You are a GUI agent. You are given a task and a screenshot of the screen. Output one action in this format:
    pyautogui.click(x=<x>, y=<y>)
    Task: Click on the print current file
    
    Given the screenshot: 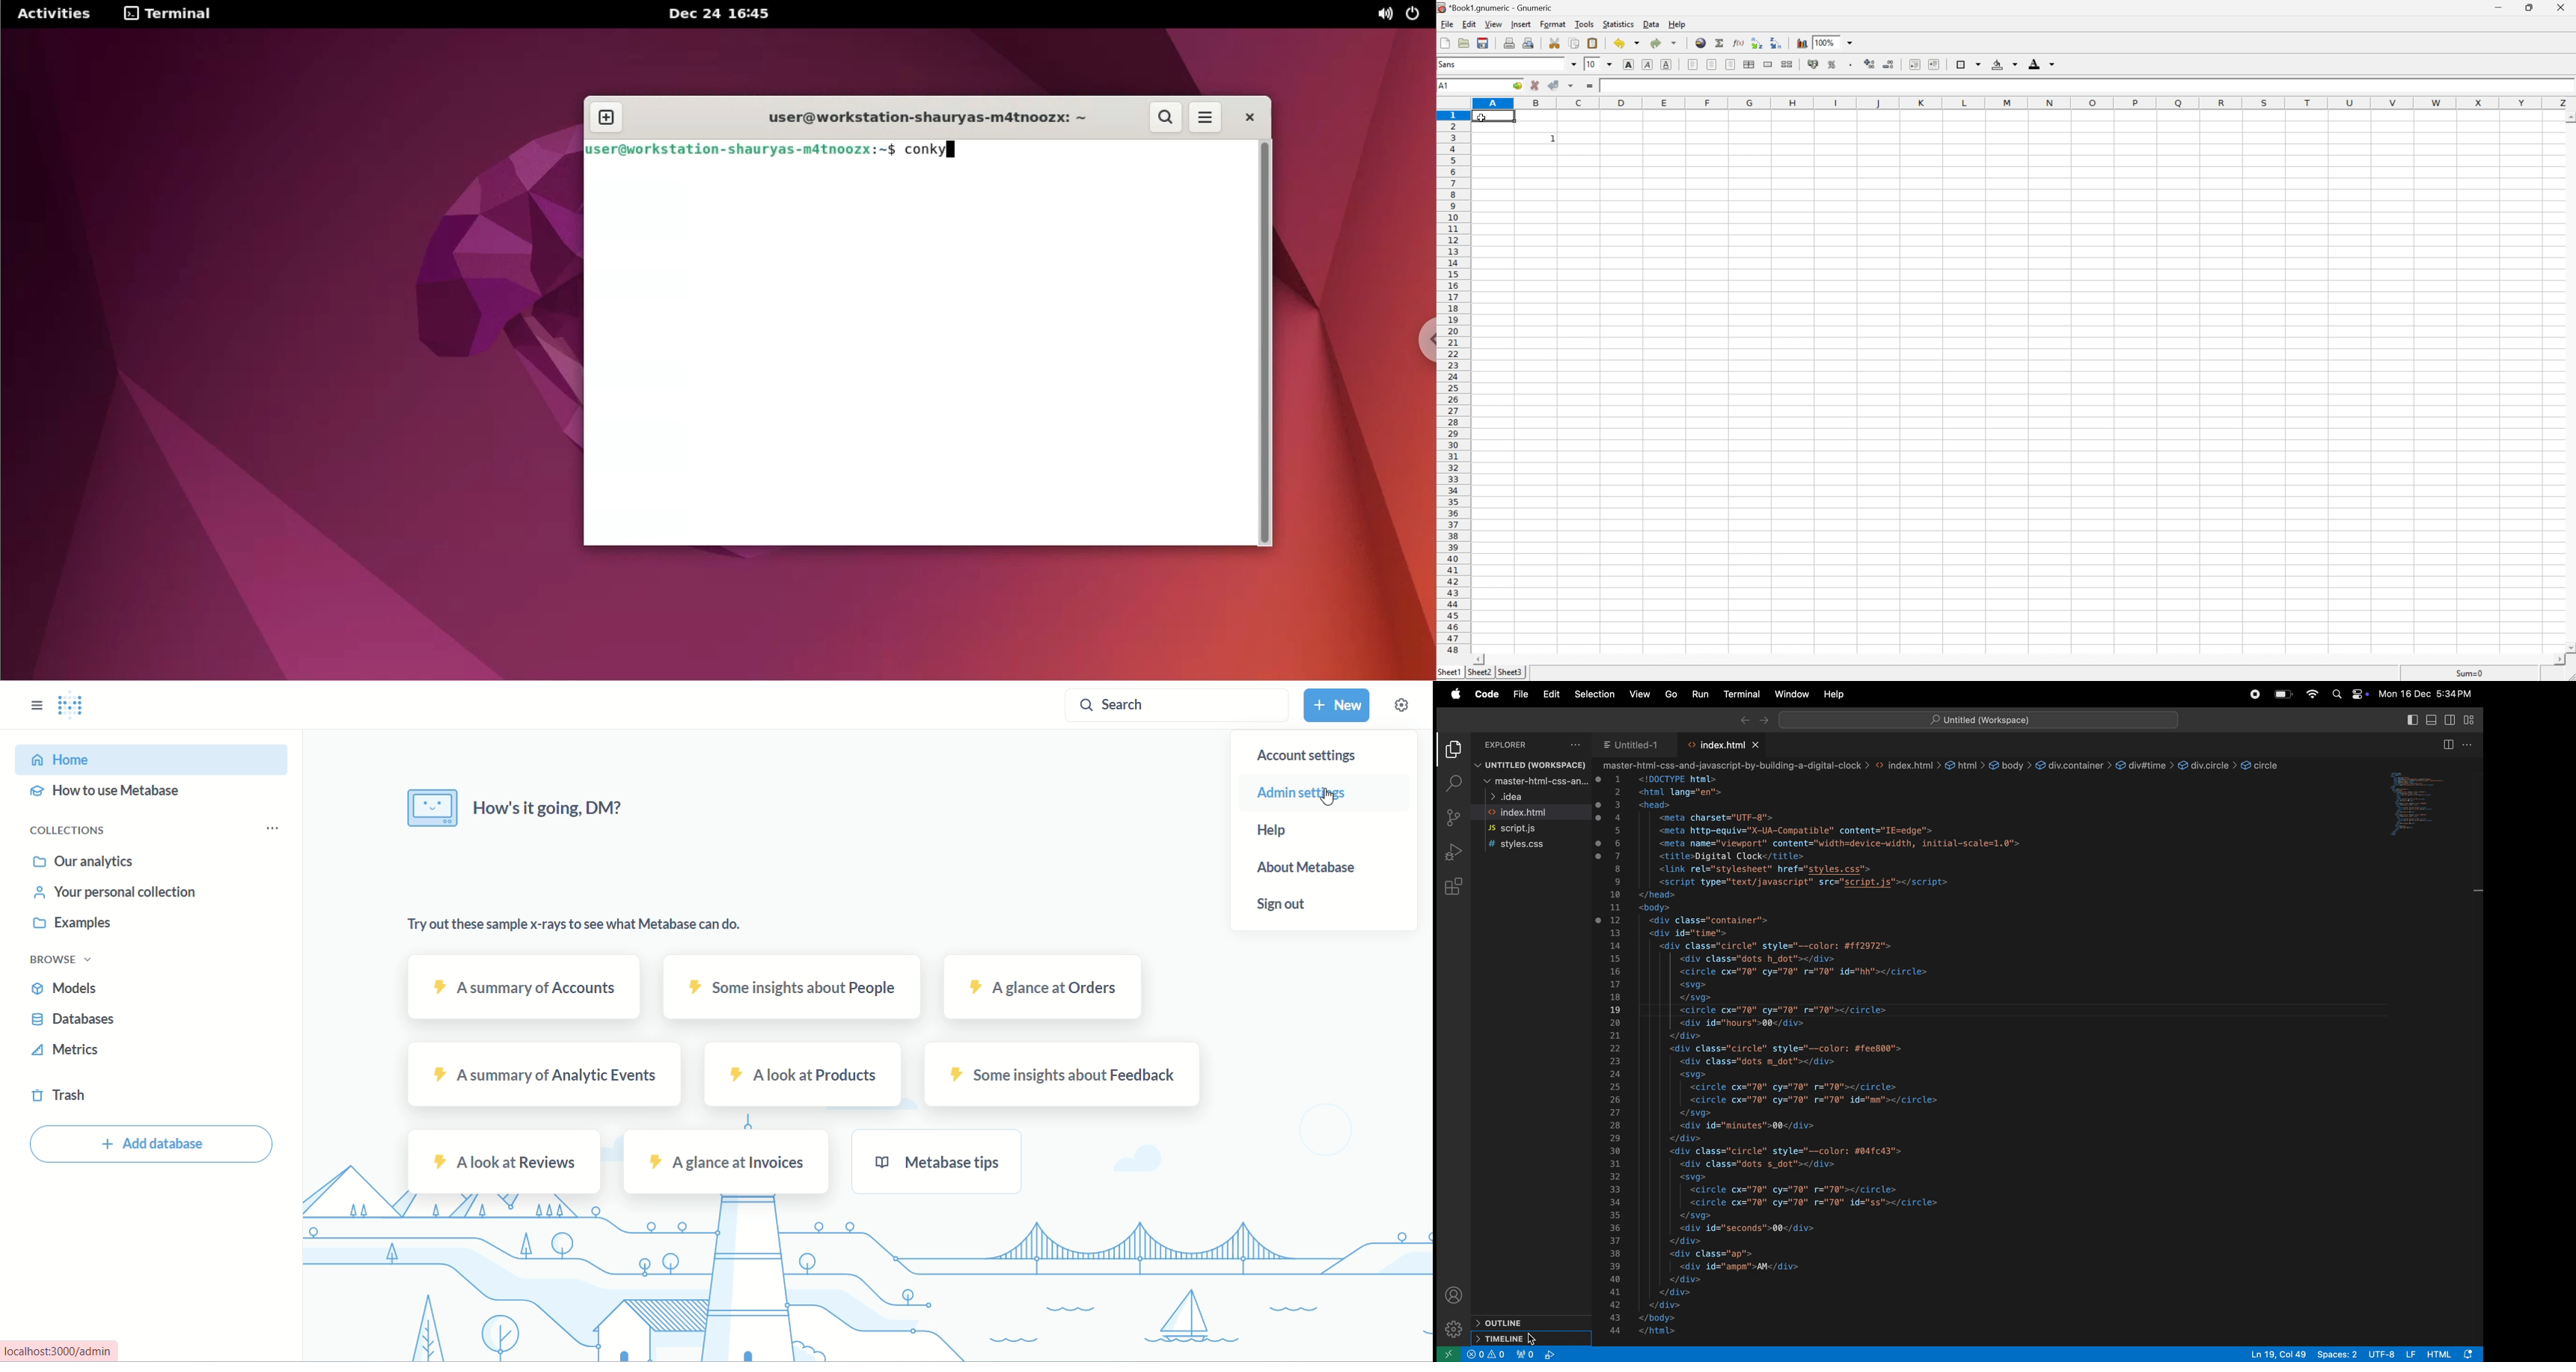 What is the action you would take?
    pyautogui.click(x=1509, y=42)
    